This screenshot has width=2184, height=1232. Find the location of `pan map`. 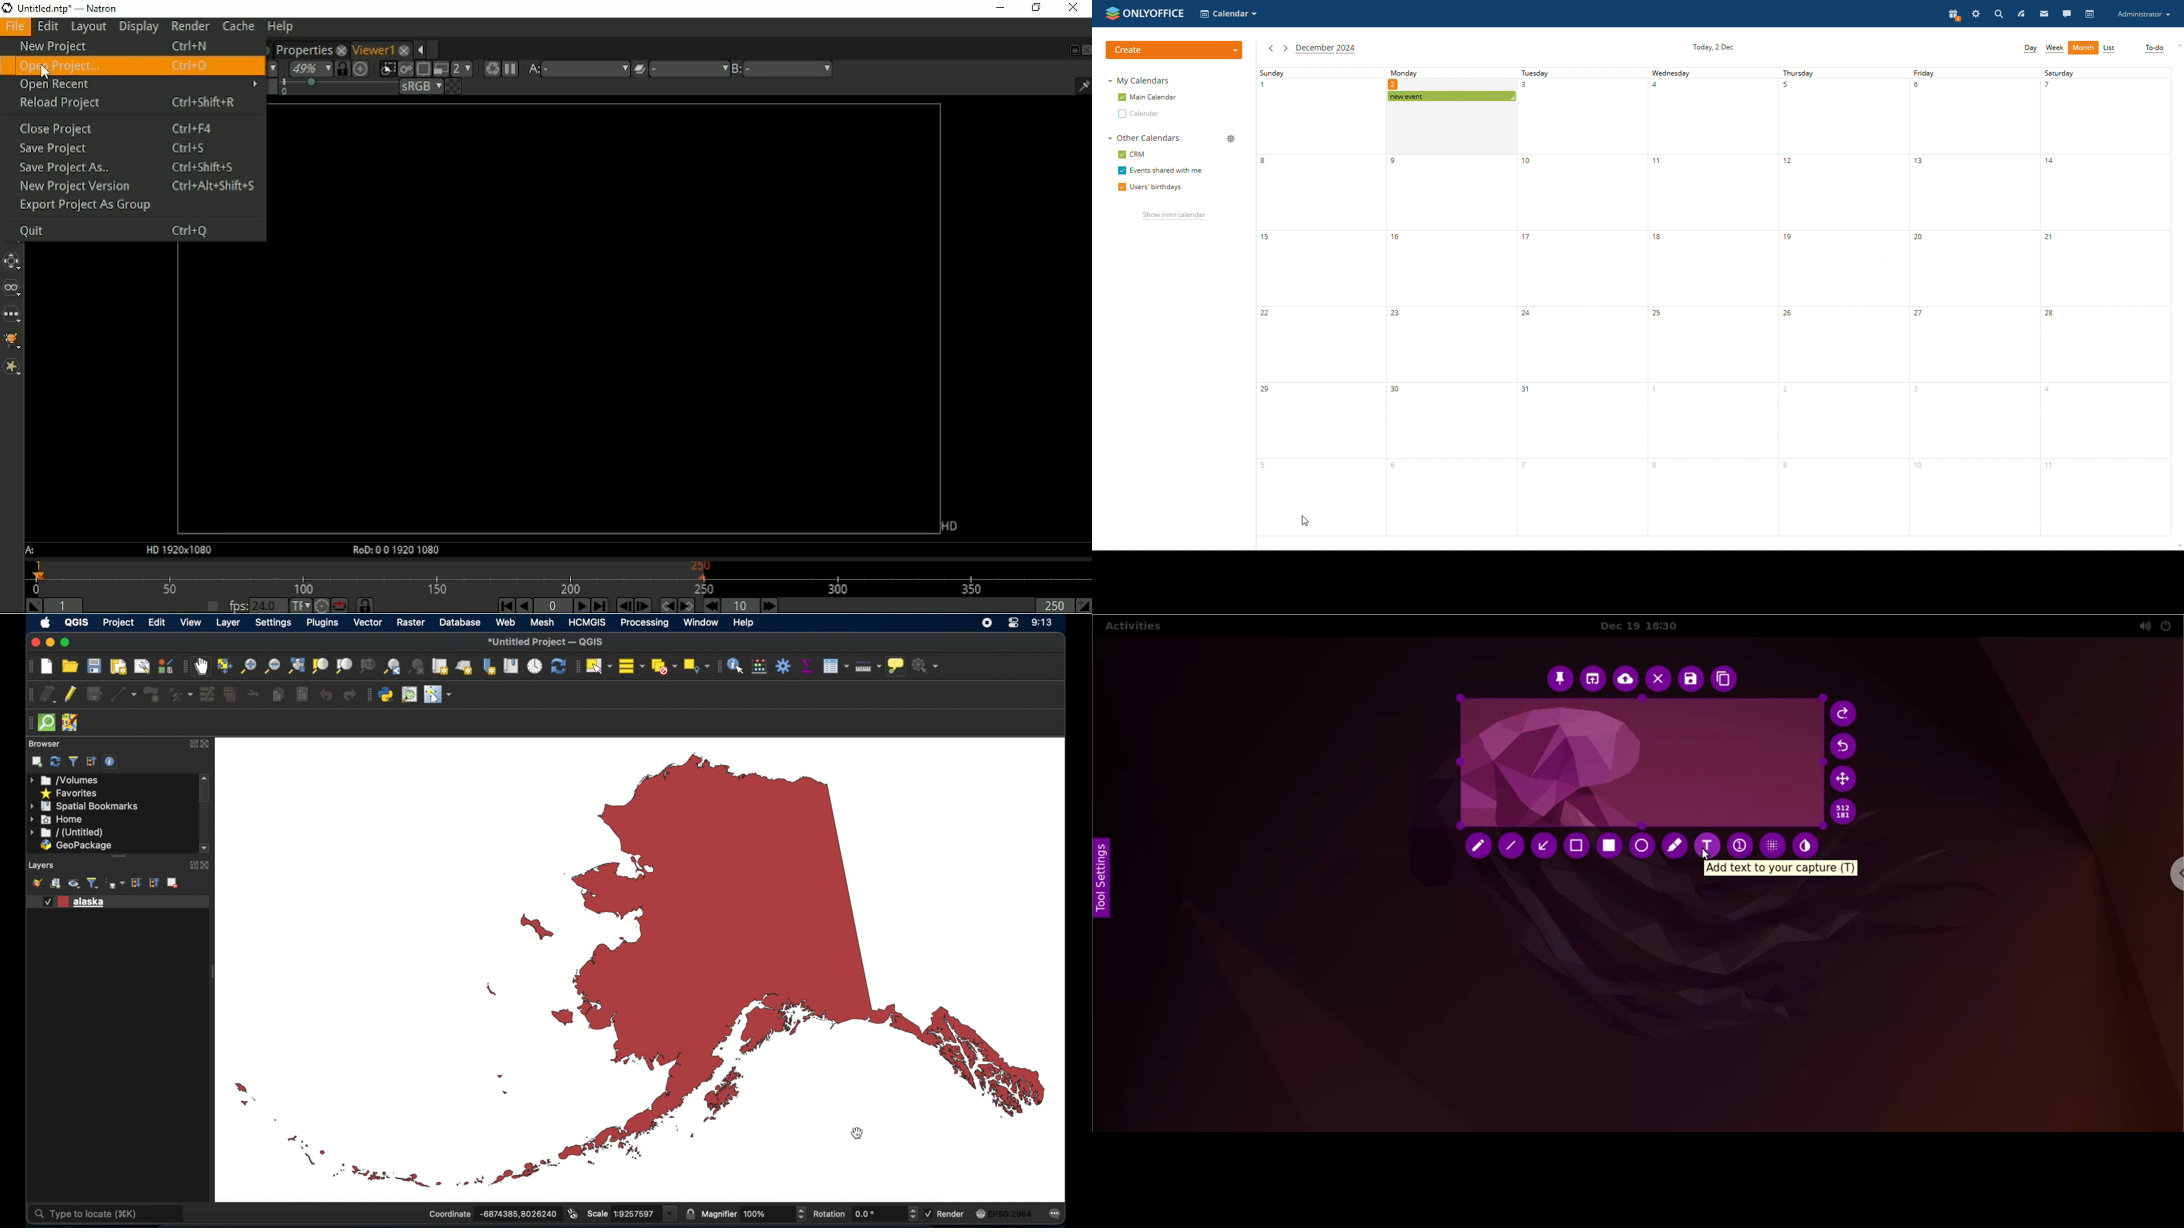

pan map is located at coordinates (202, 667).